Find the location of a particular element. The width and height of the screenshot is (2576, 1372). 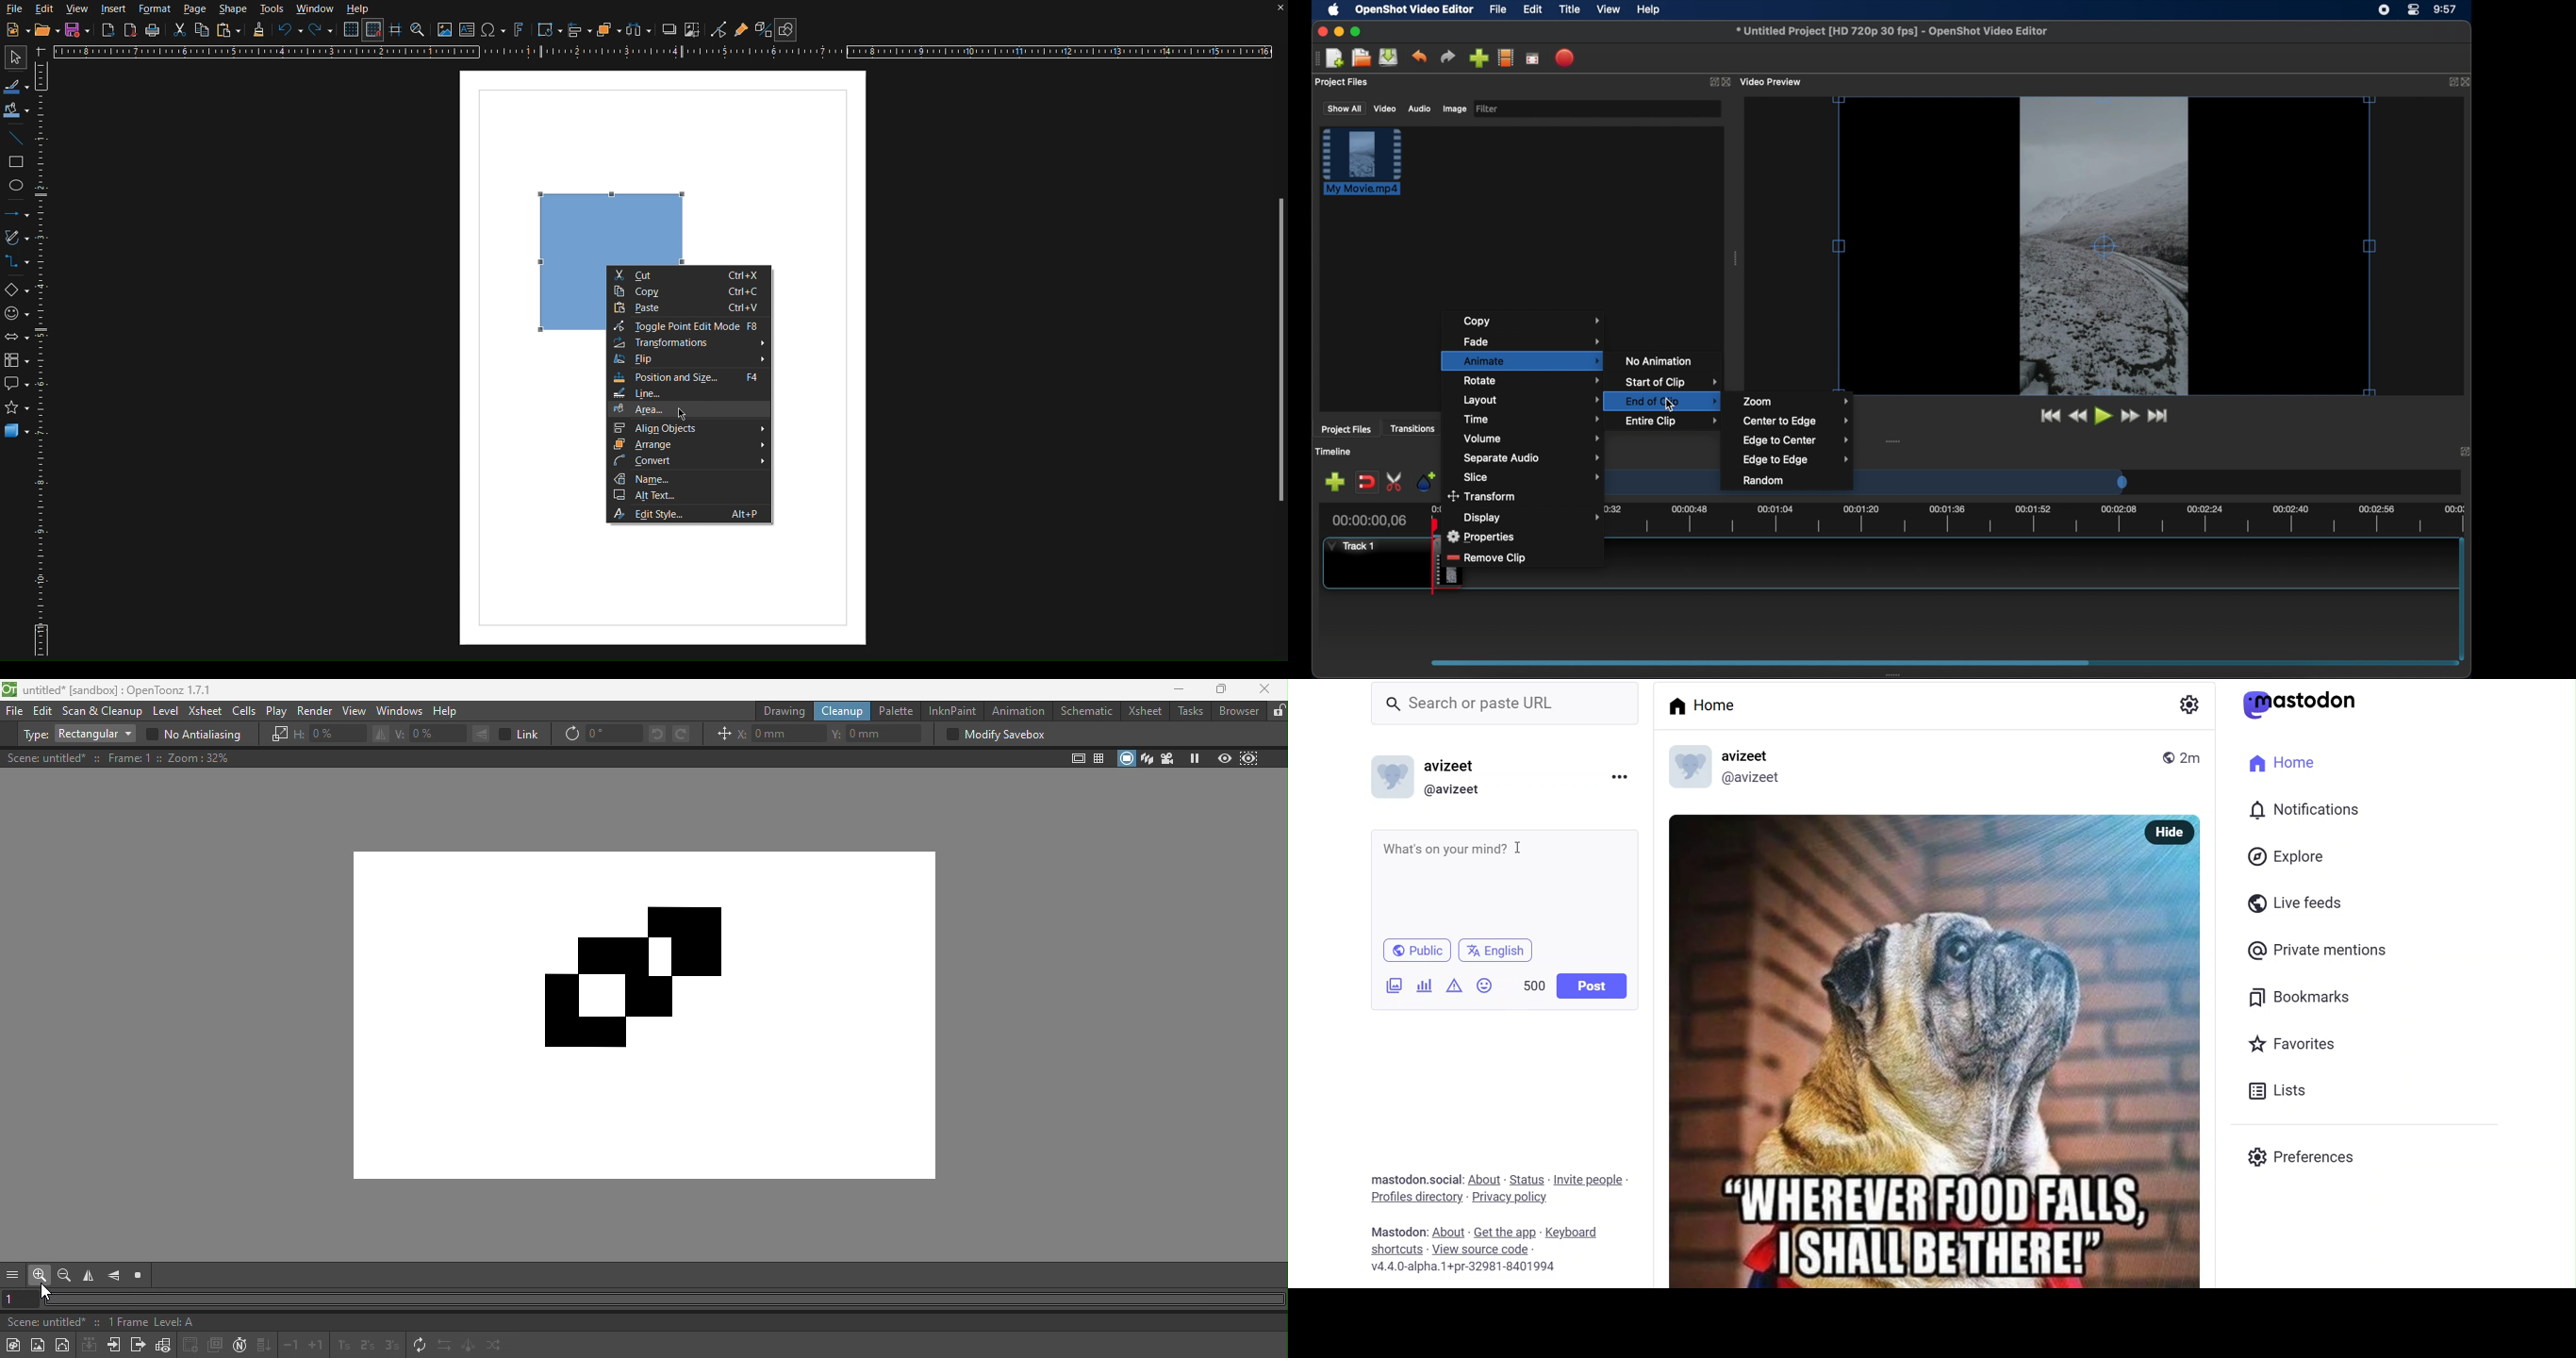

View is located at coordinates (355, 711).